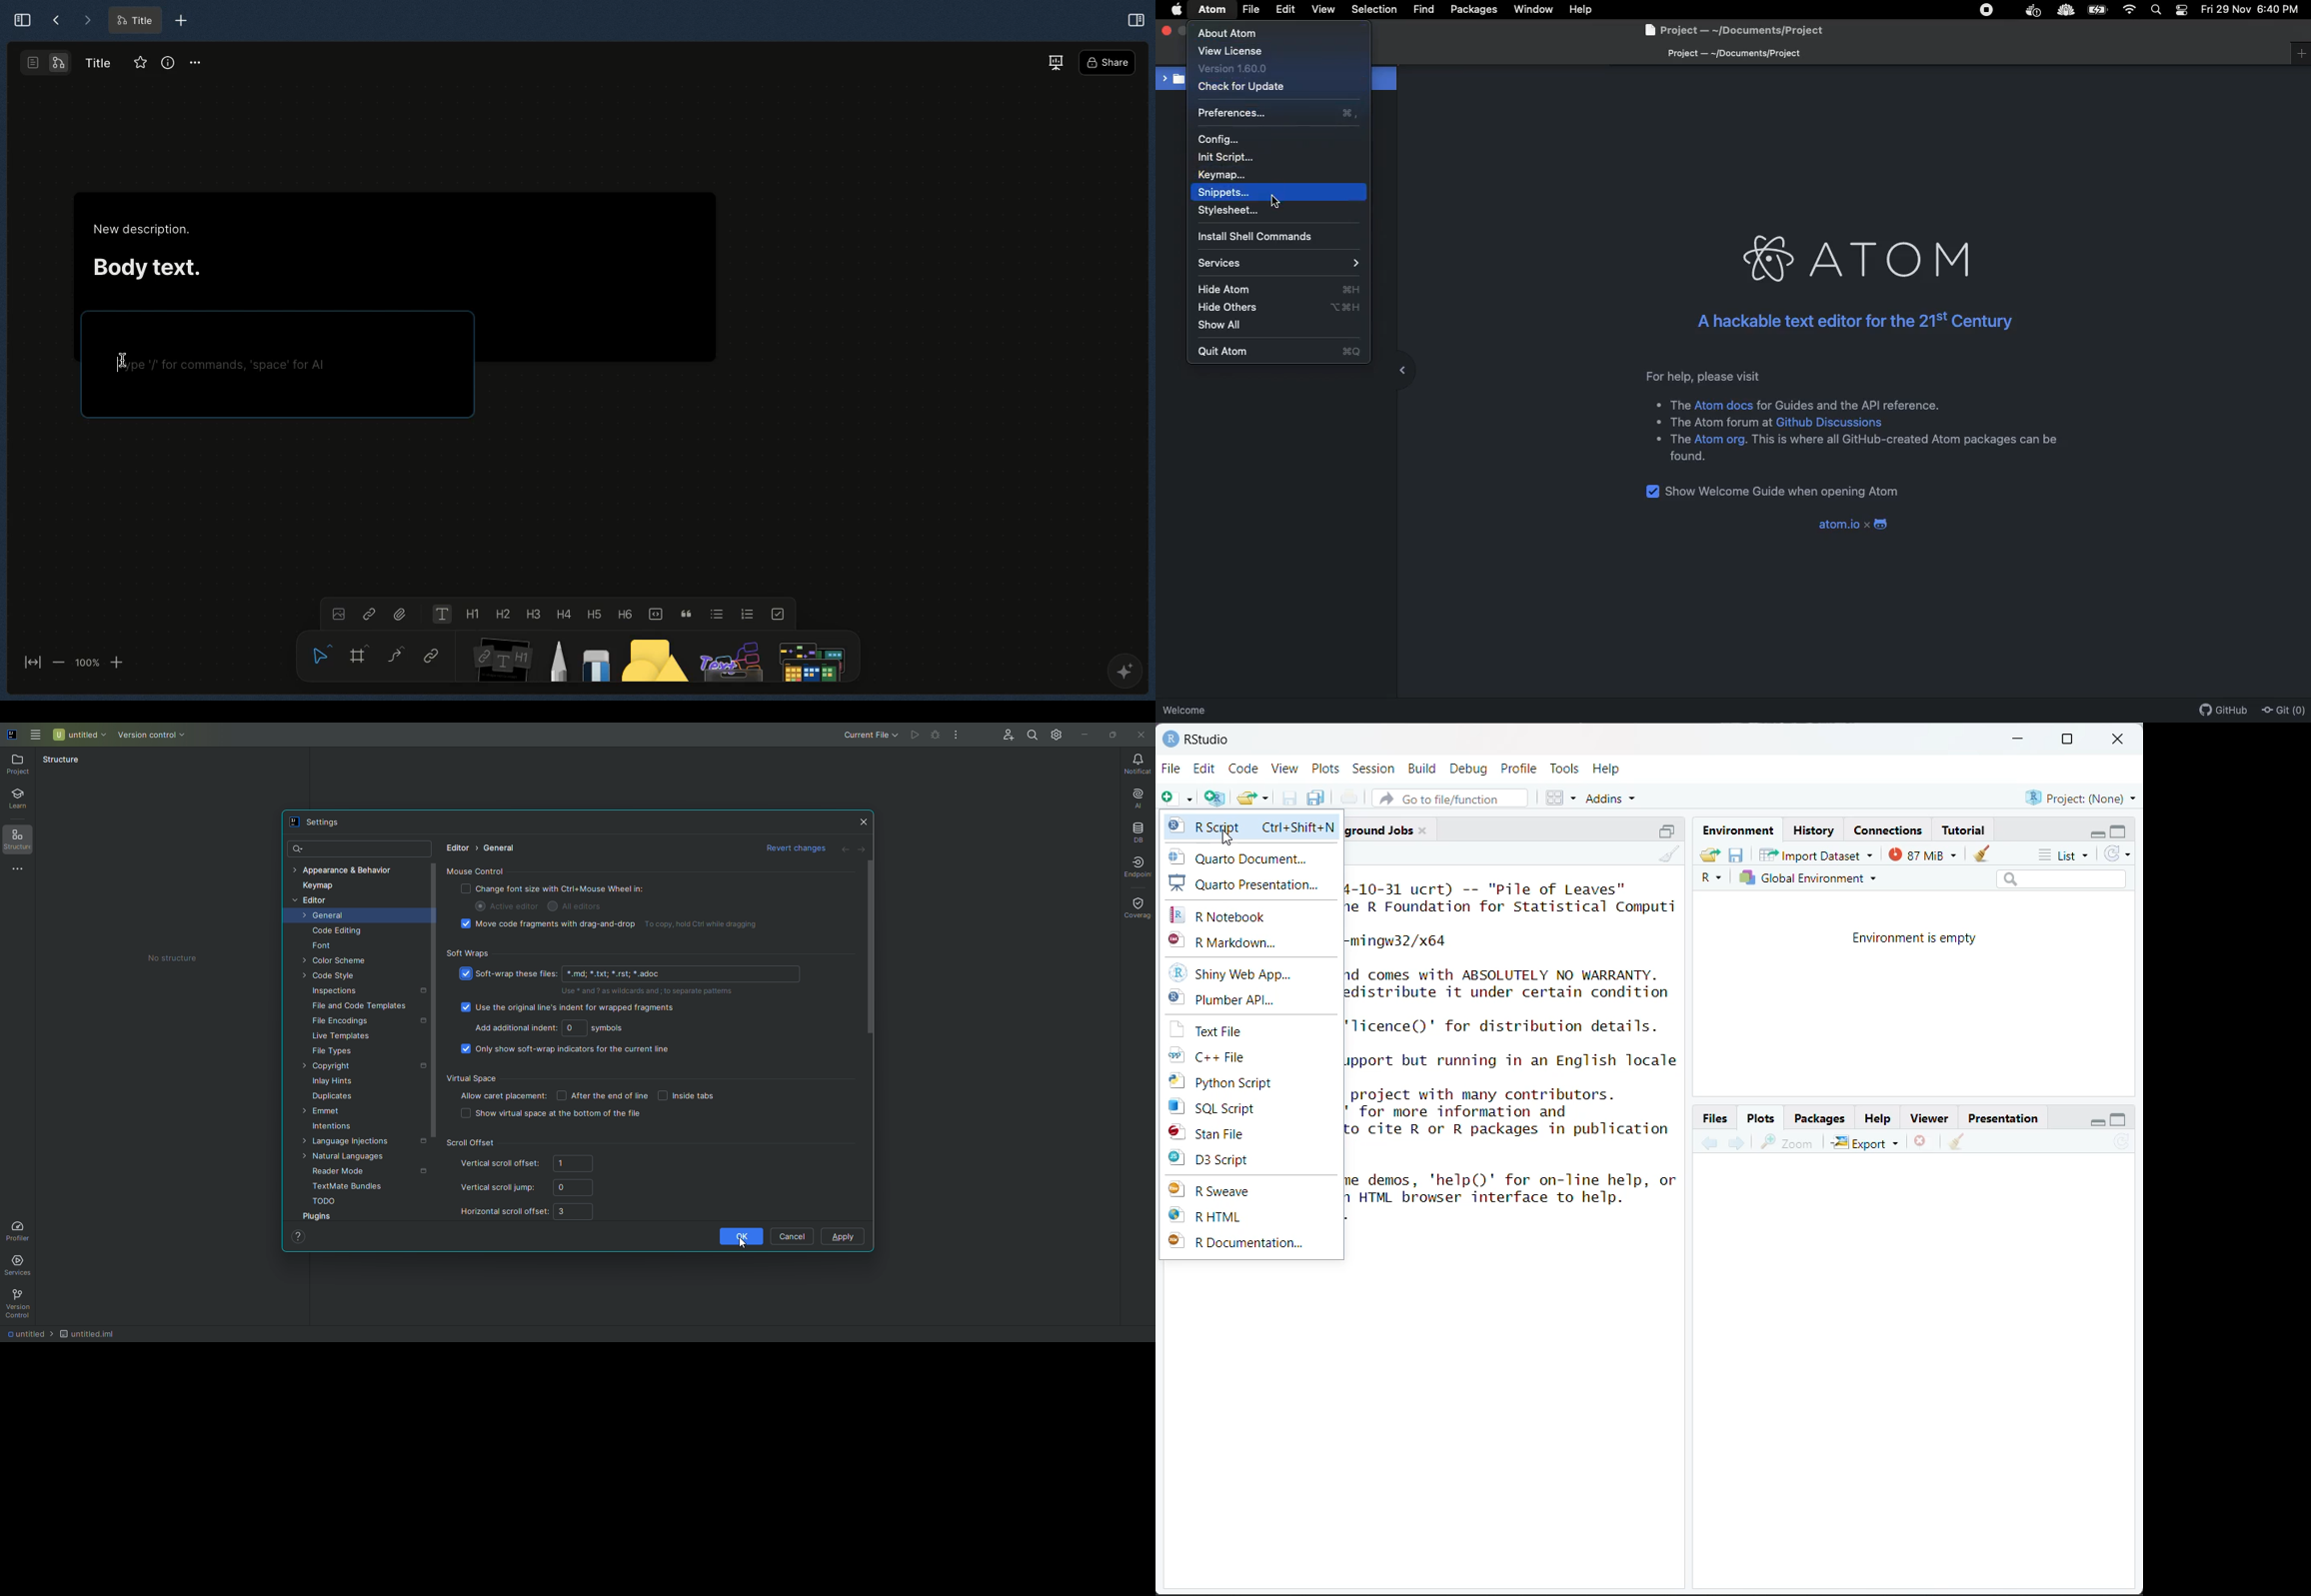 This screenshot has height=1596, width=2324. I want to click on Build, so click(1425, 769).